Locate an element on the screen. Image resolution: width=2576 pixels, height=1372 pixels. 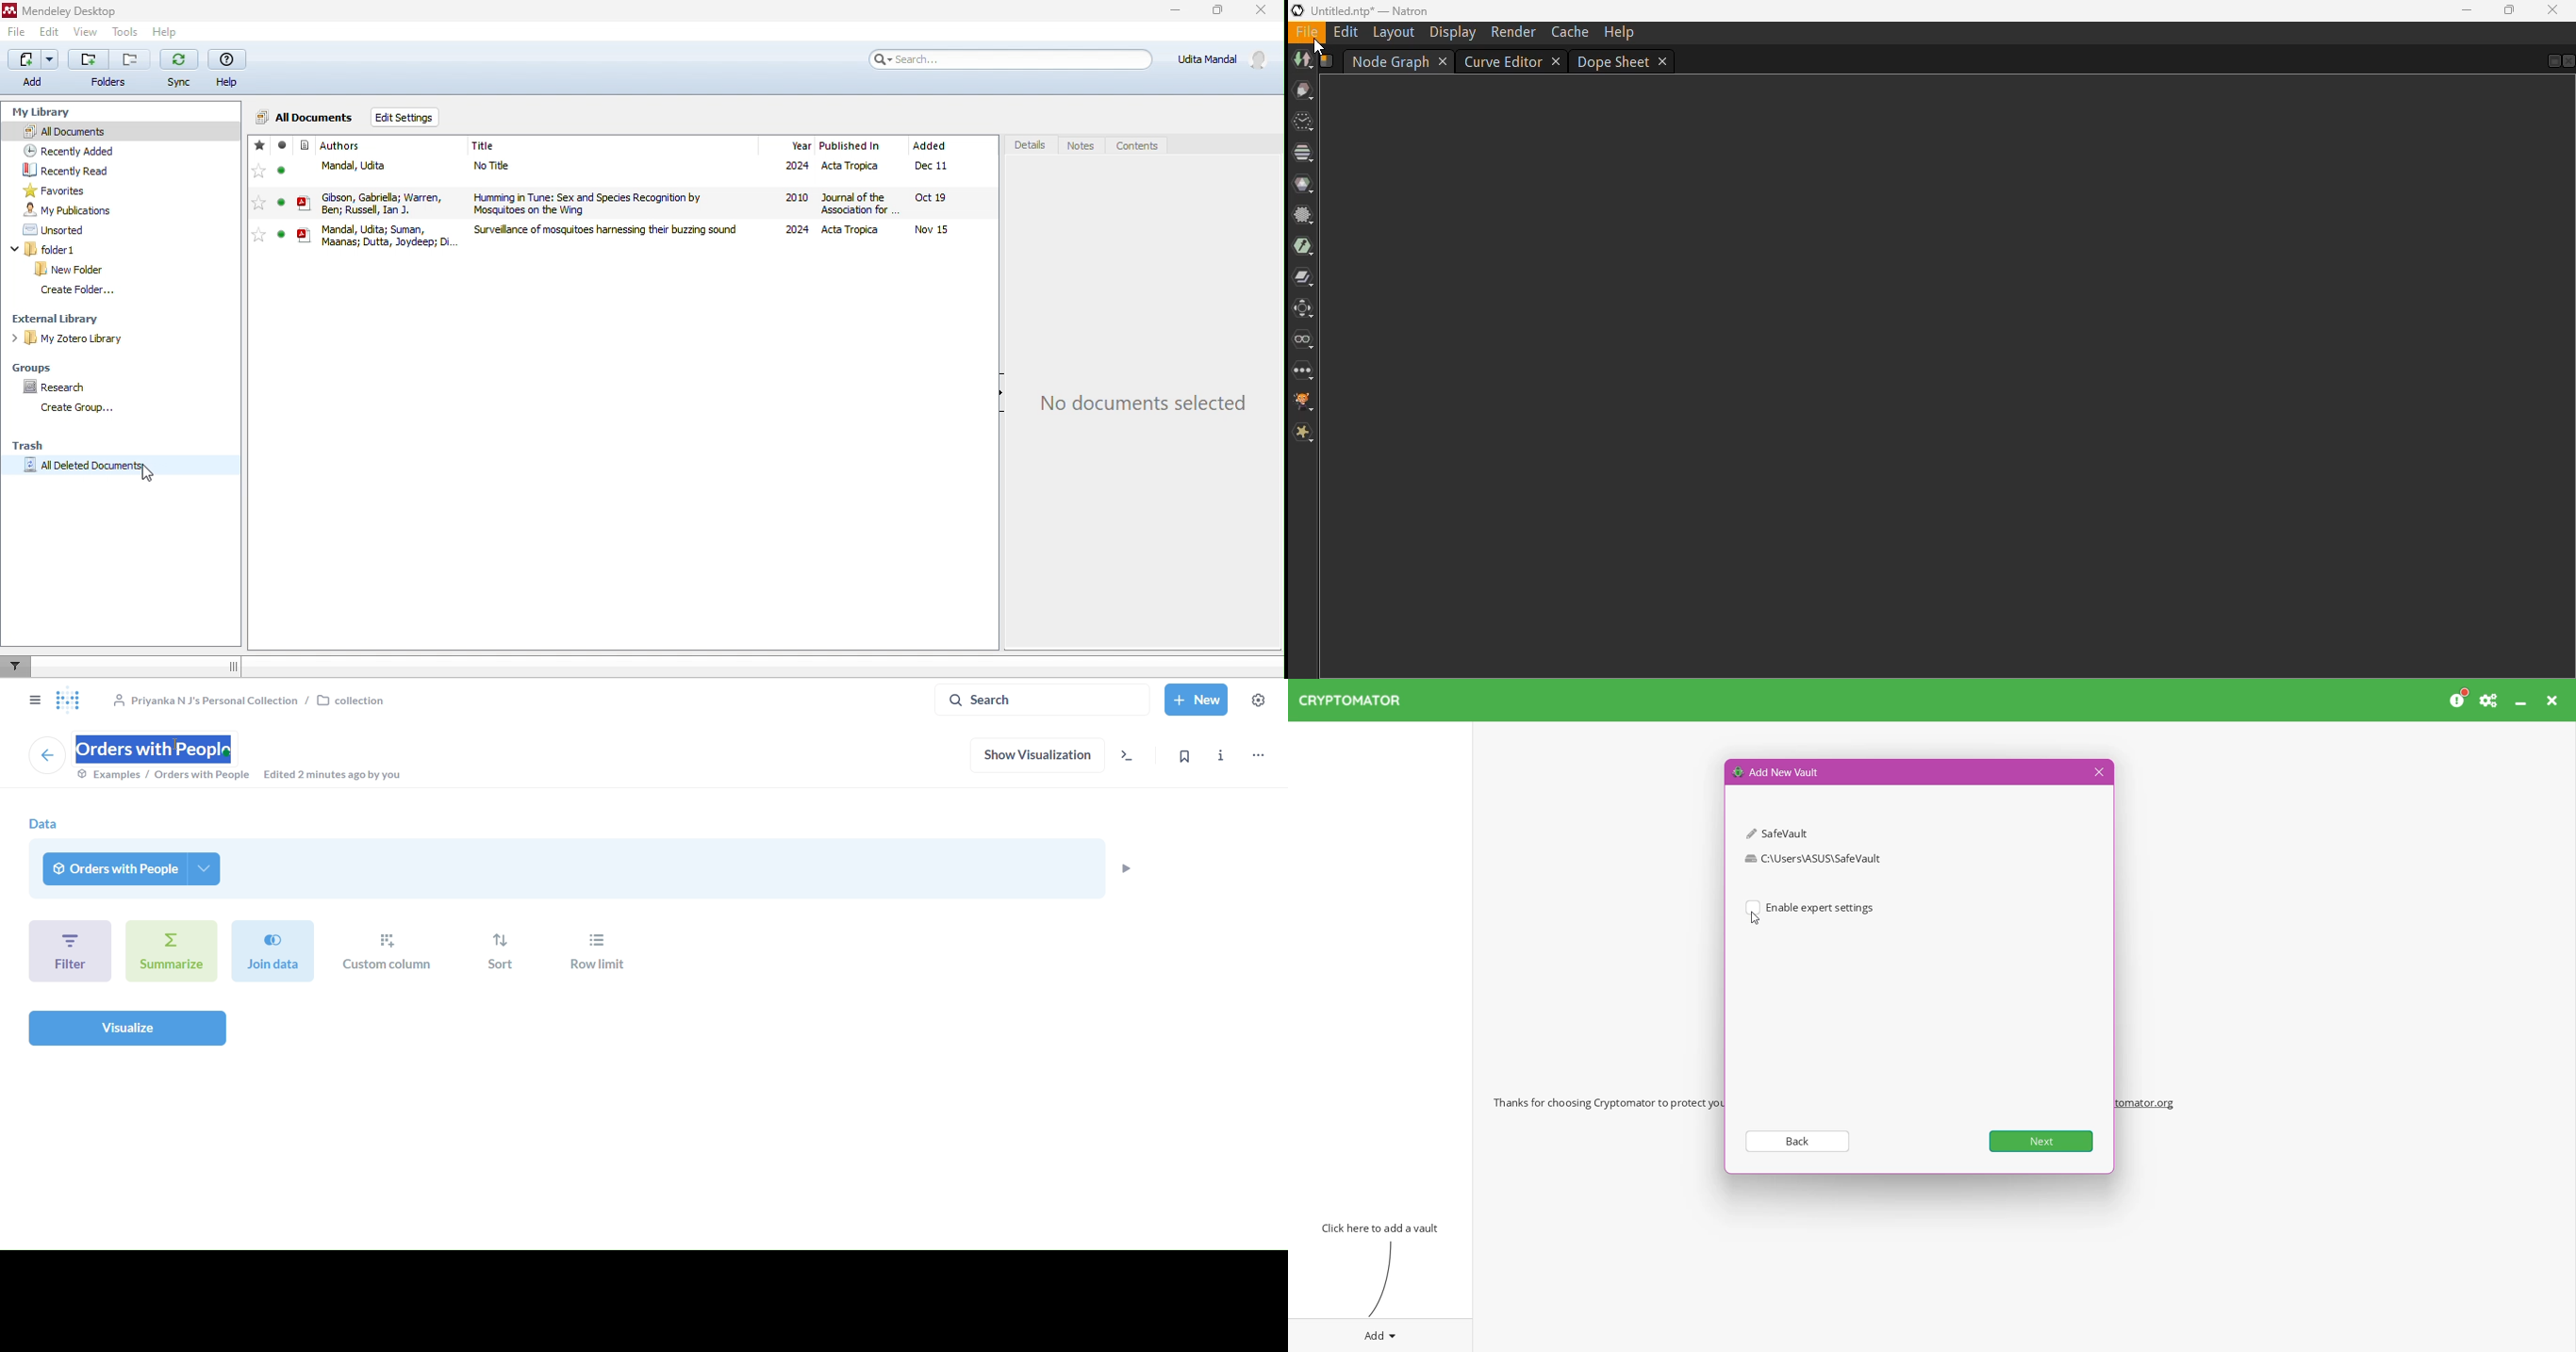
folder1 is located at coordinates (72, 249).